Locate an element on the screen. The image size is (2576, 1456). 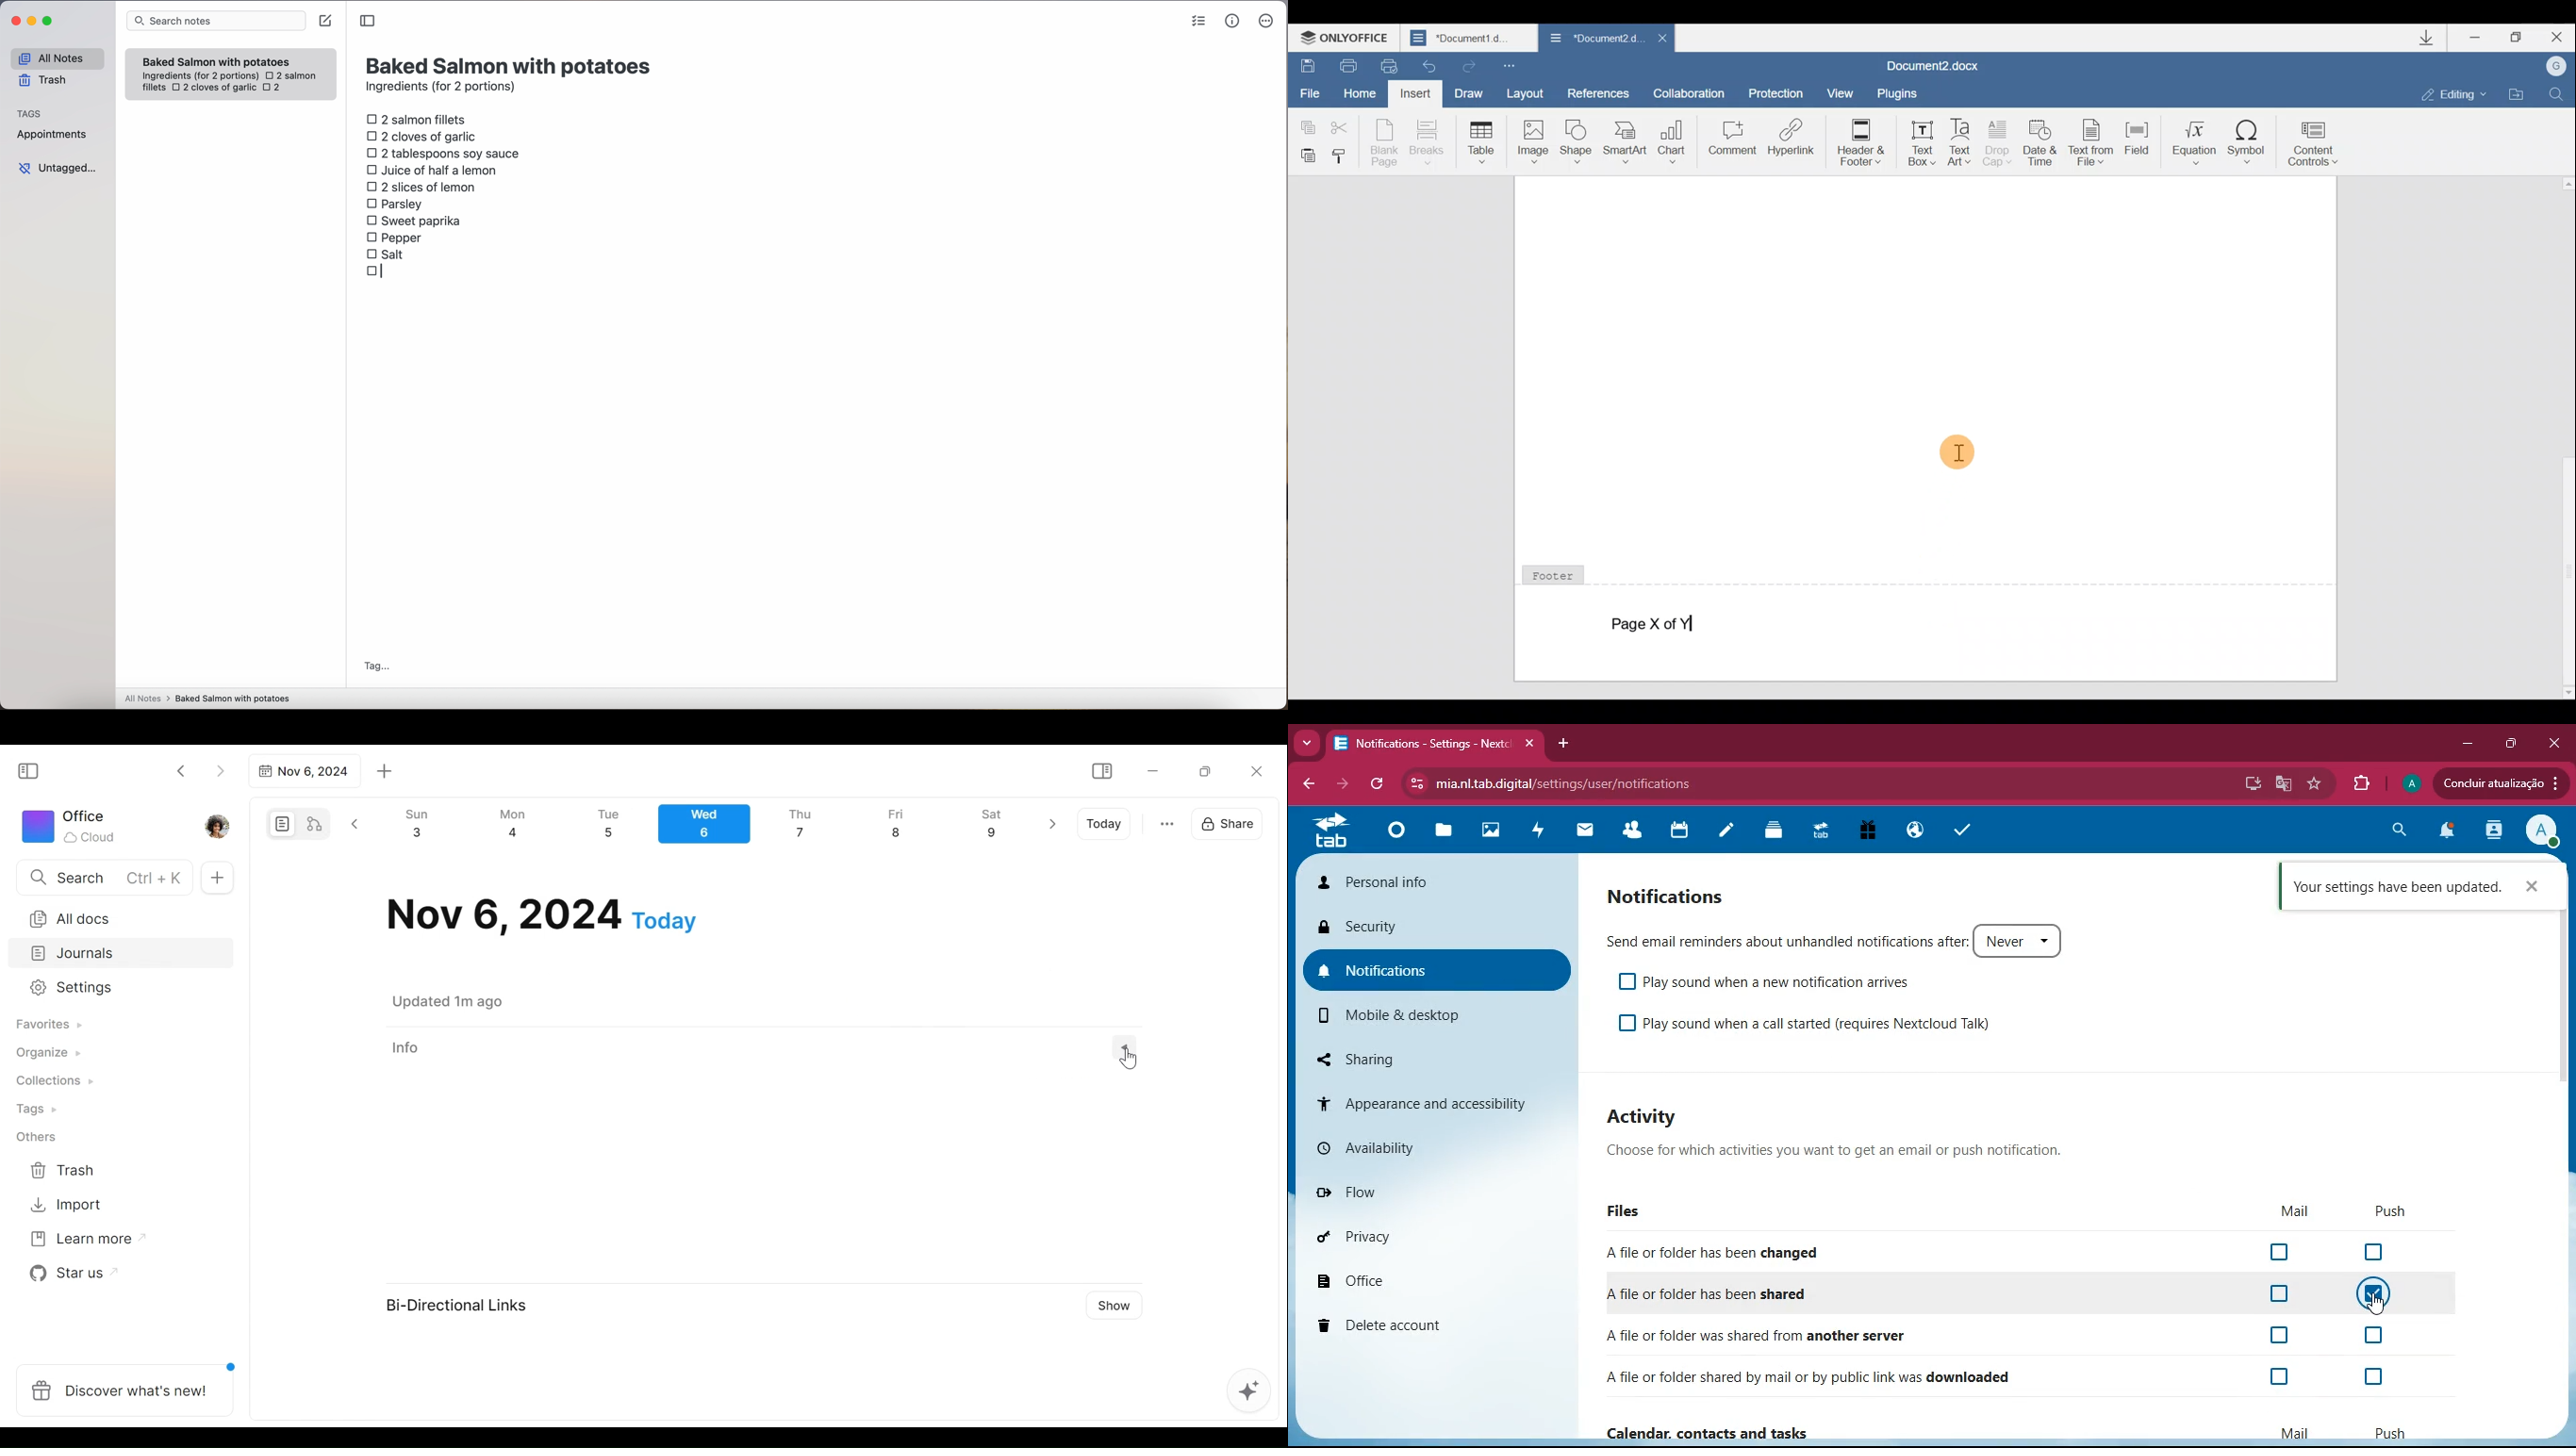
push is located at coordinates (2392, 1212).